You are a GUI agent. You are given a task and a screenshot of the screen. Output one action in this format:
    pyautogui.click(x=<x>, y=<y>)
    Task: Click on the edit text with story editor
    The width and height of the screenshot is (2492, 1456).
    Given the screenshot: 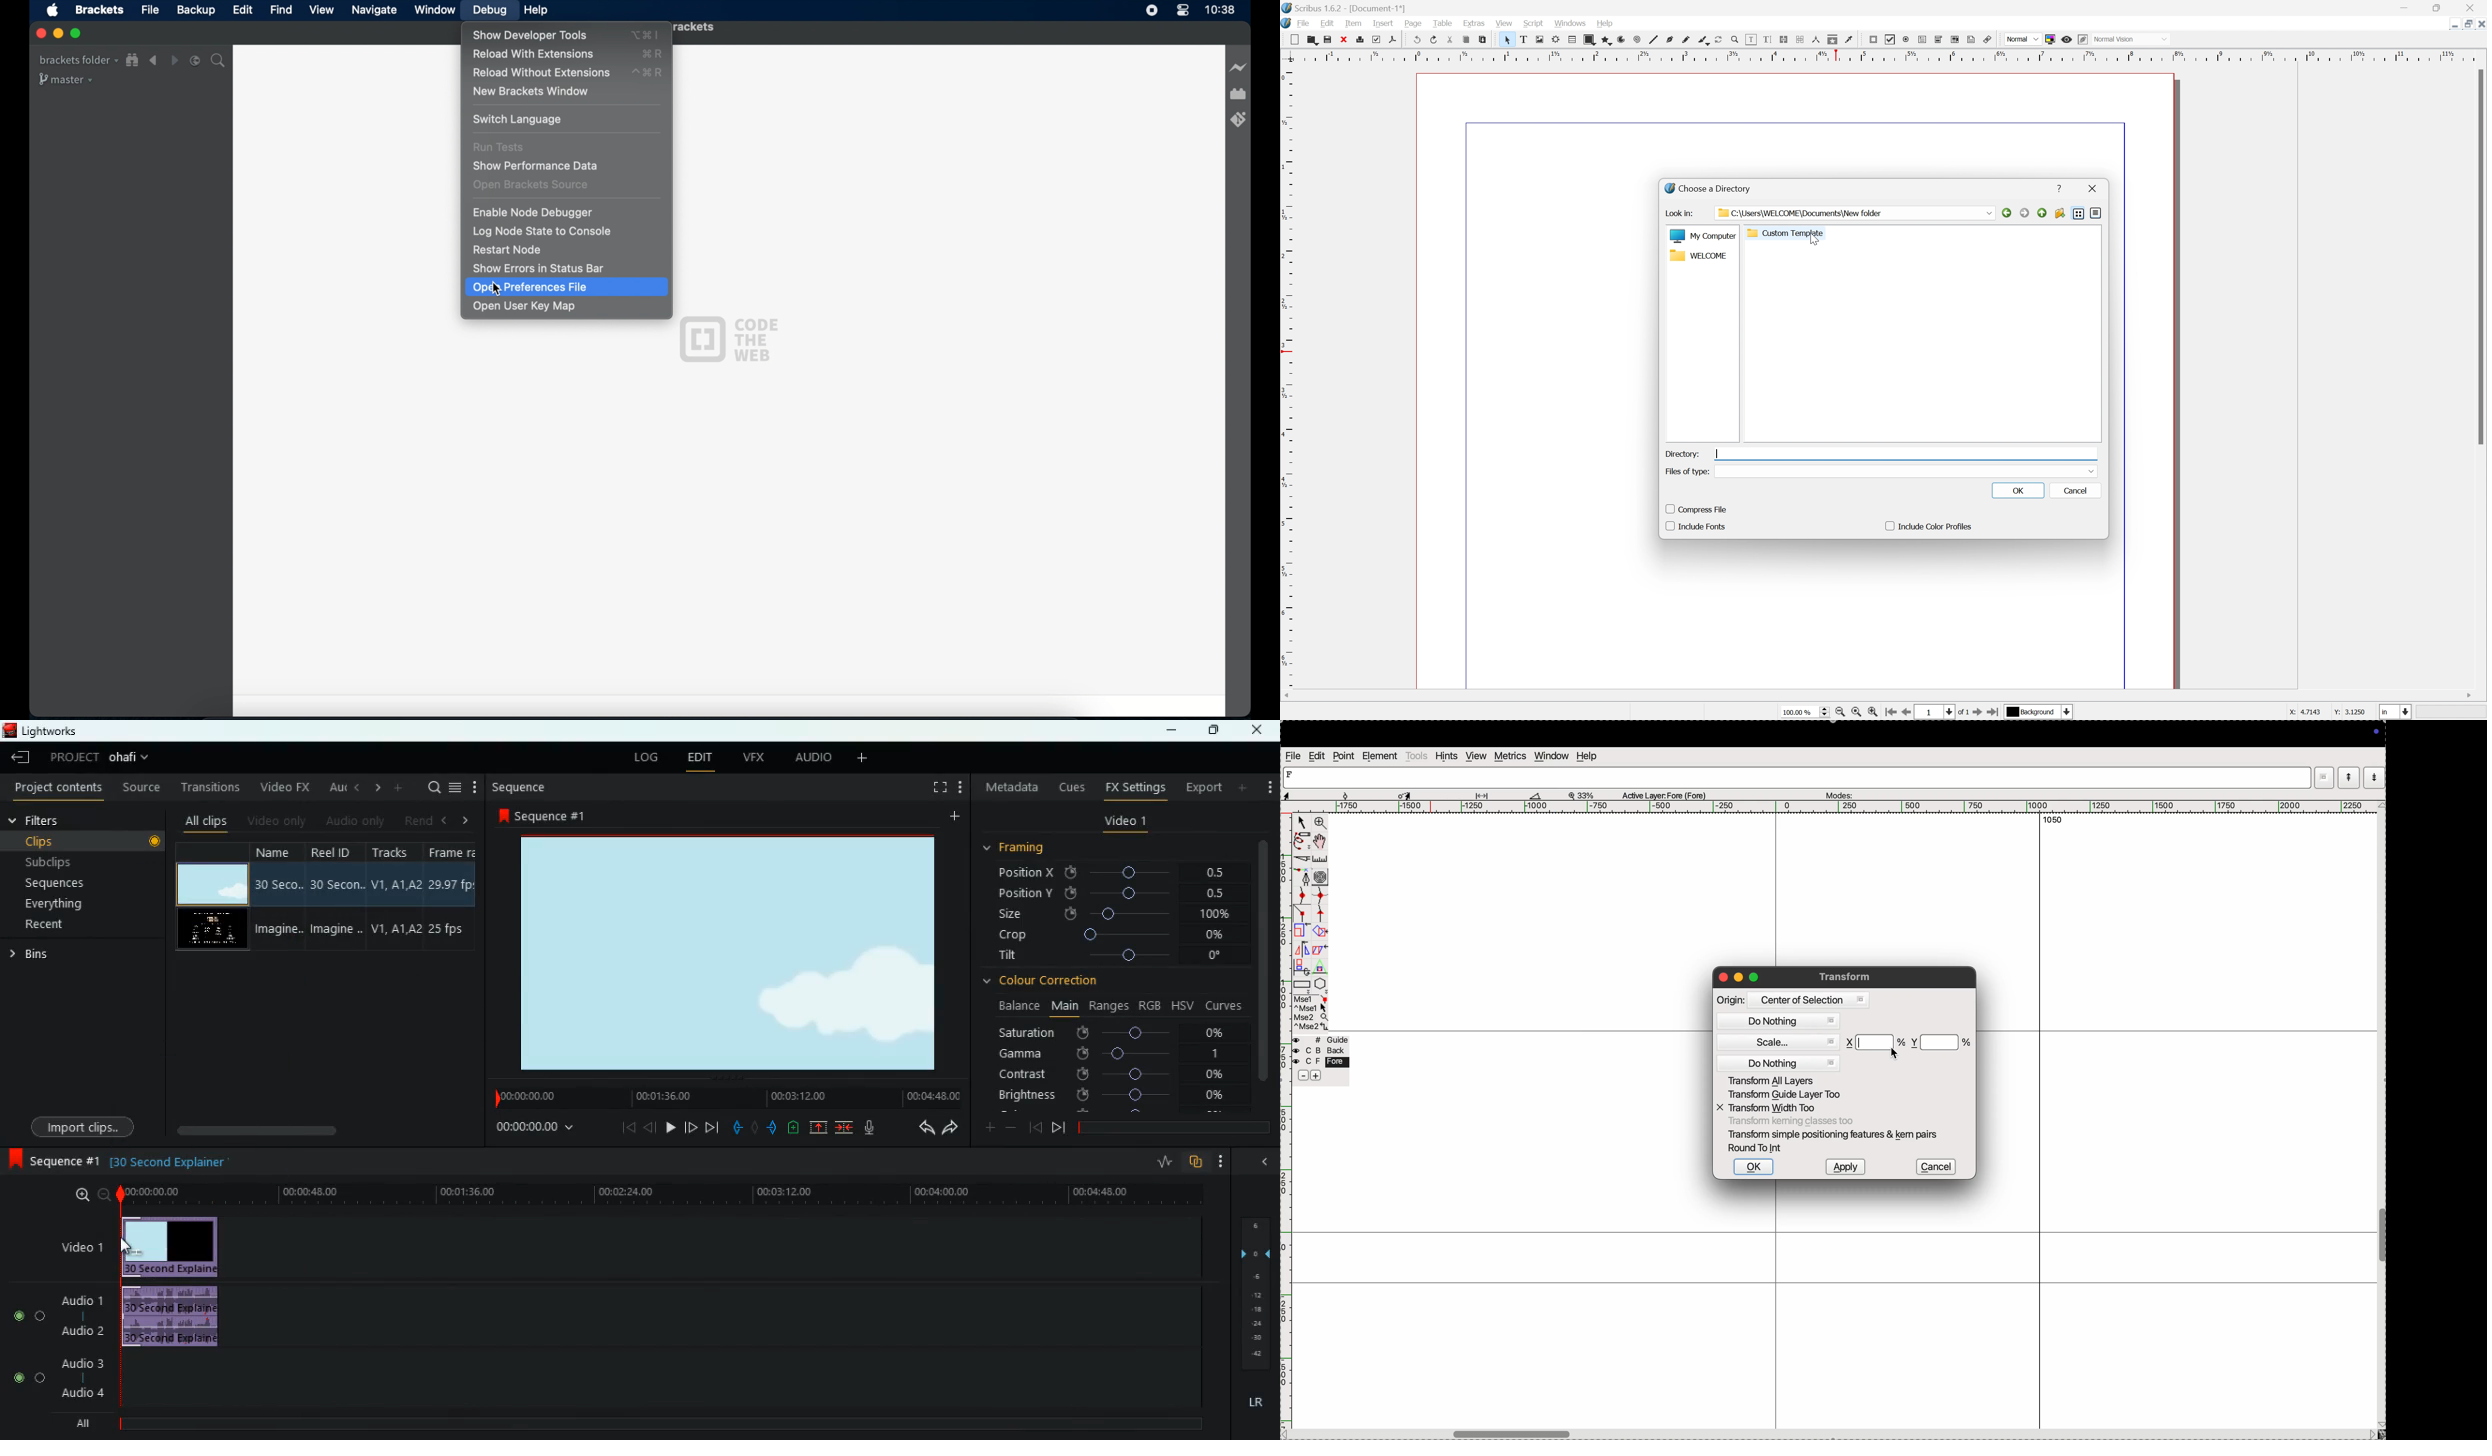 What is the action you would take?
    pyautogui.click(x=1767, y=39)
    